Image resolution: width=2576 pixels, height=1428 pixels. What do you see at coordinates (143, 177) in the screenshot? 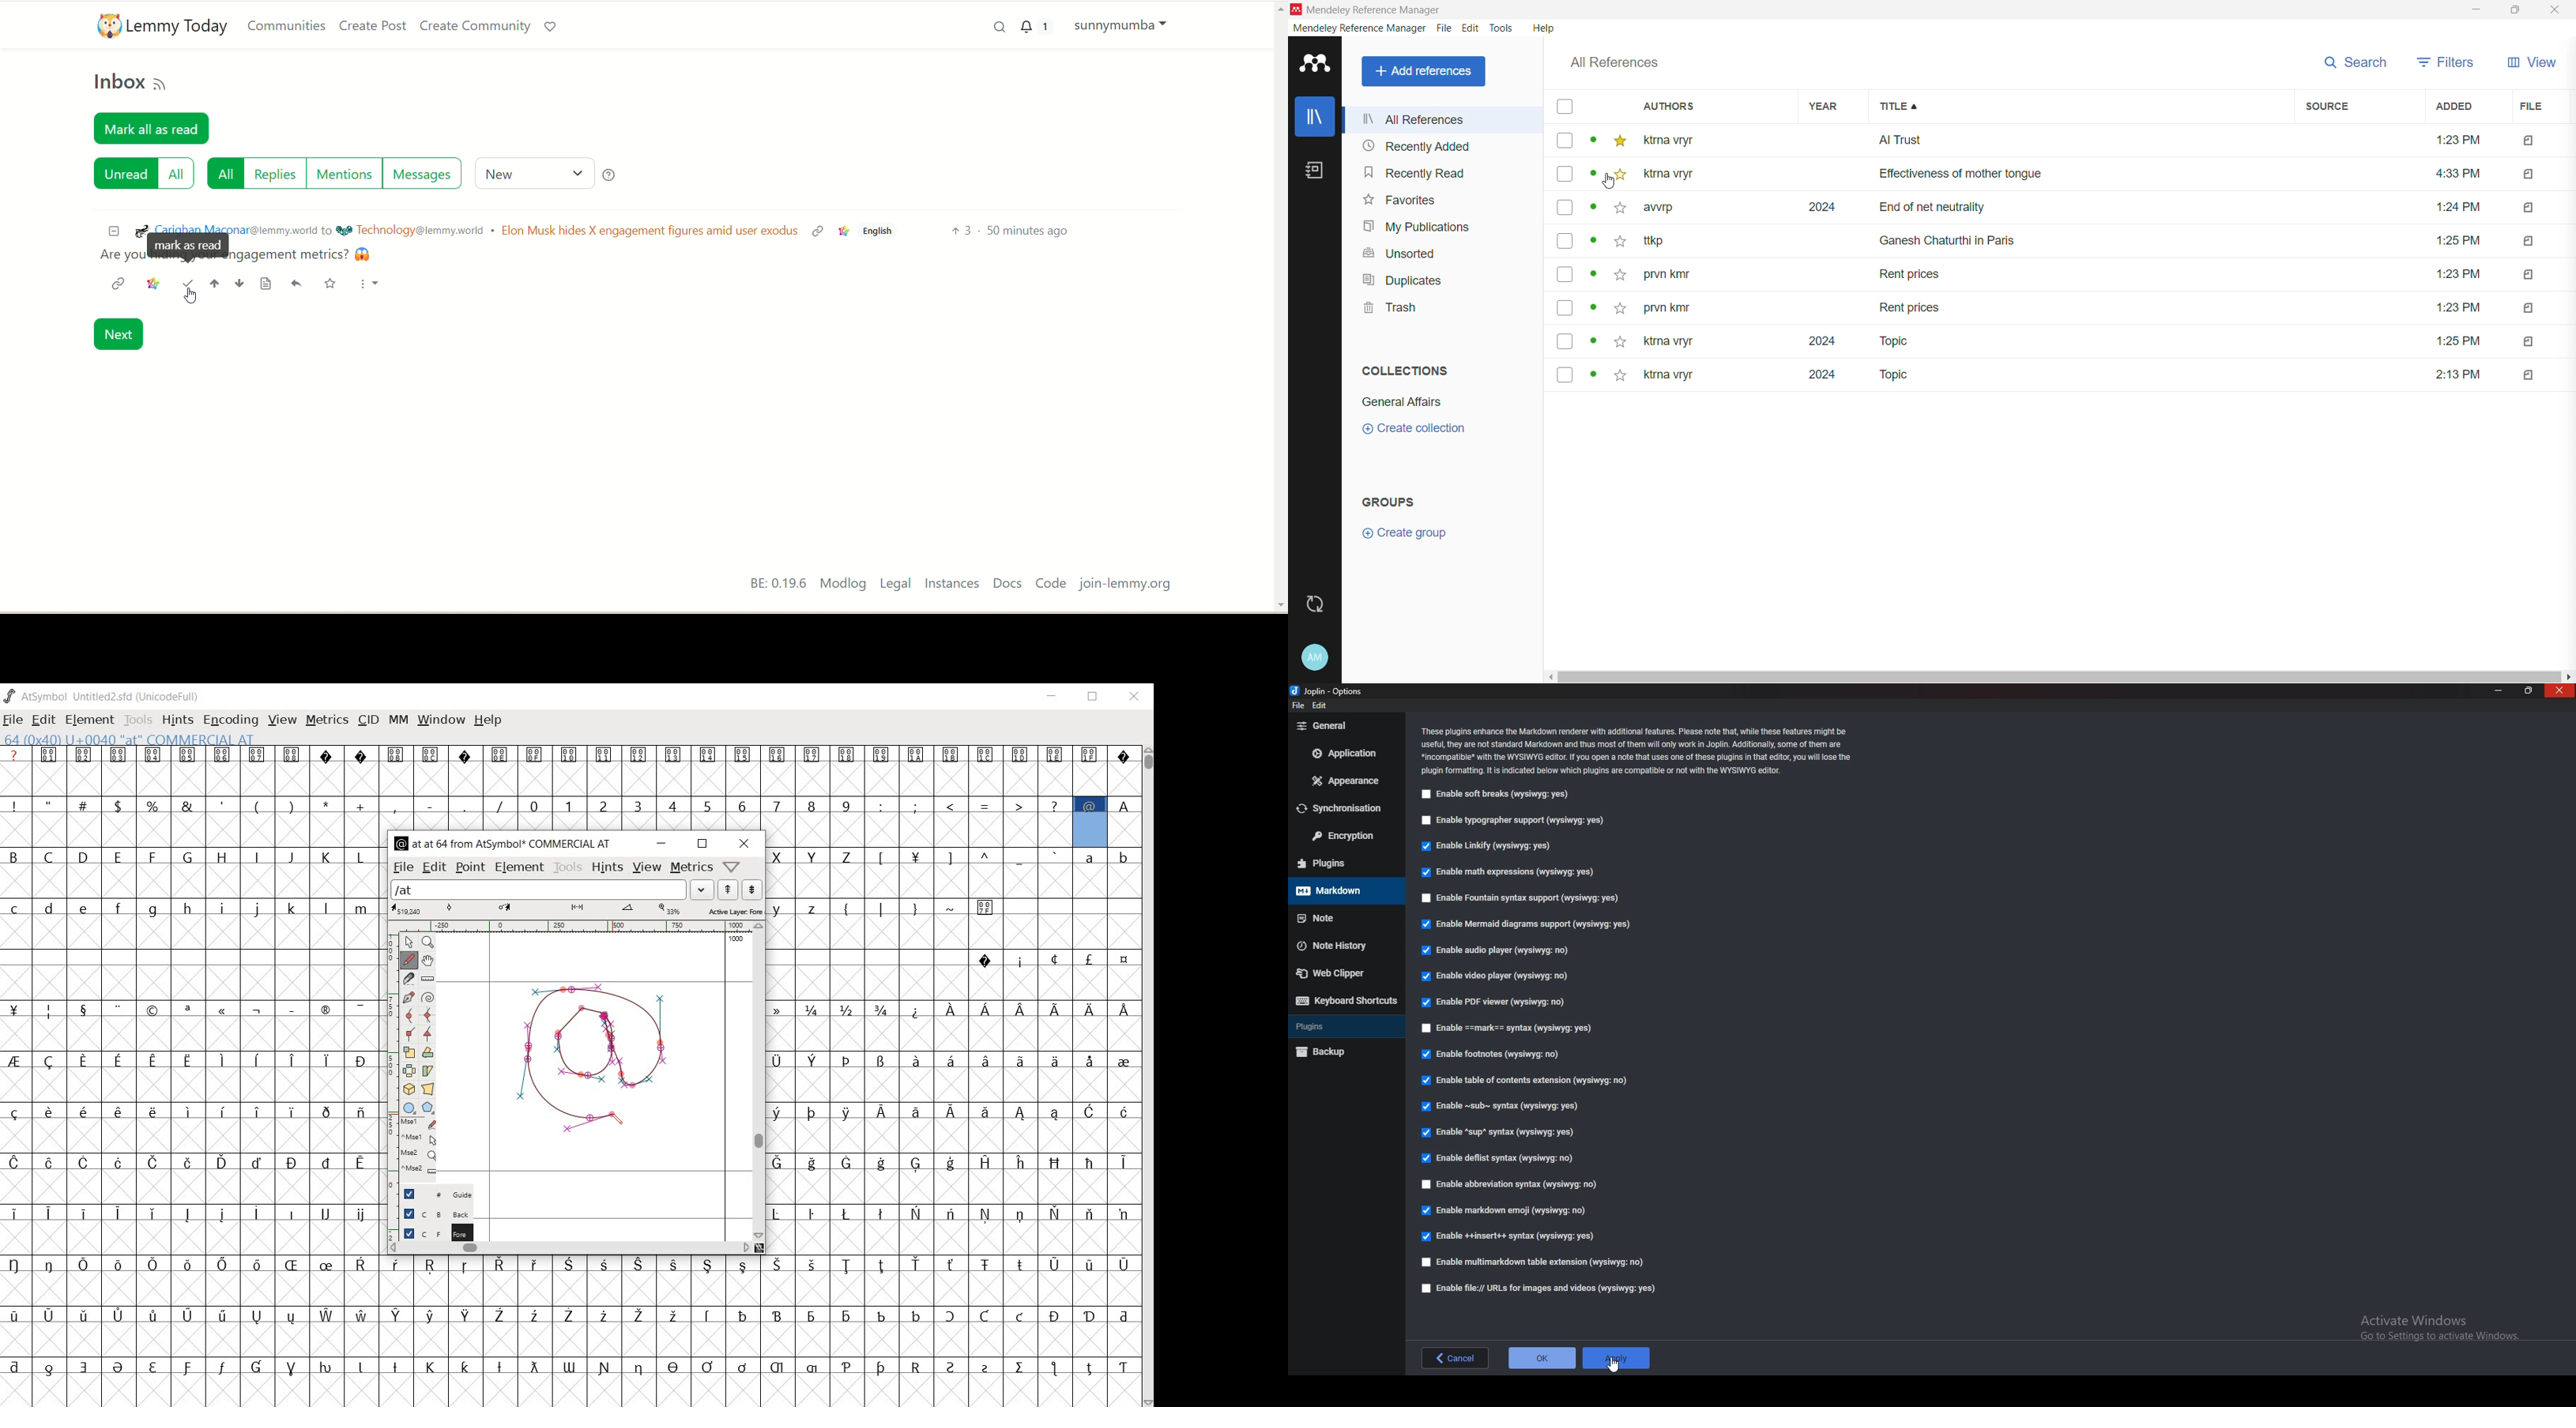
I see `unread all` at bounding box center [143, 177].